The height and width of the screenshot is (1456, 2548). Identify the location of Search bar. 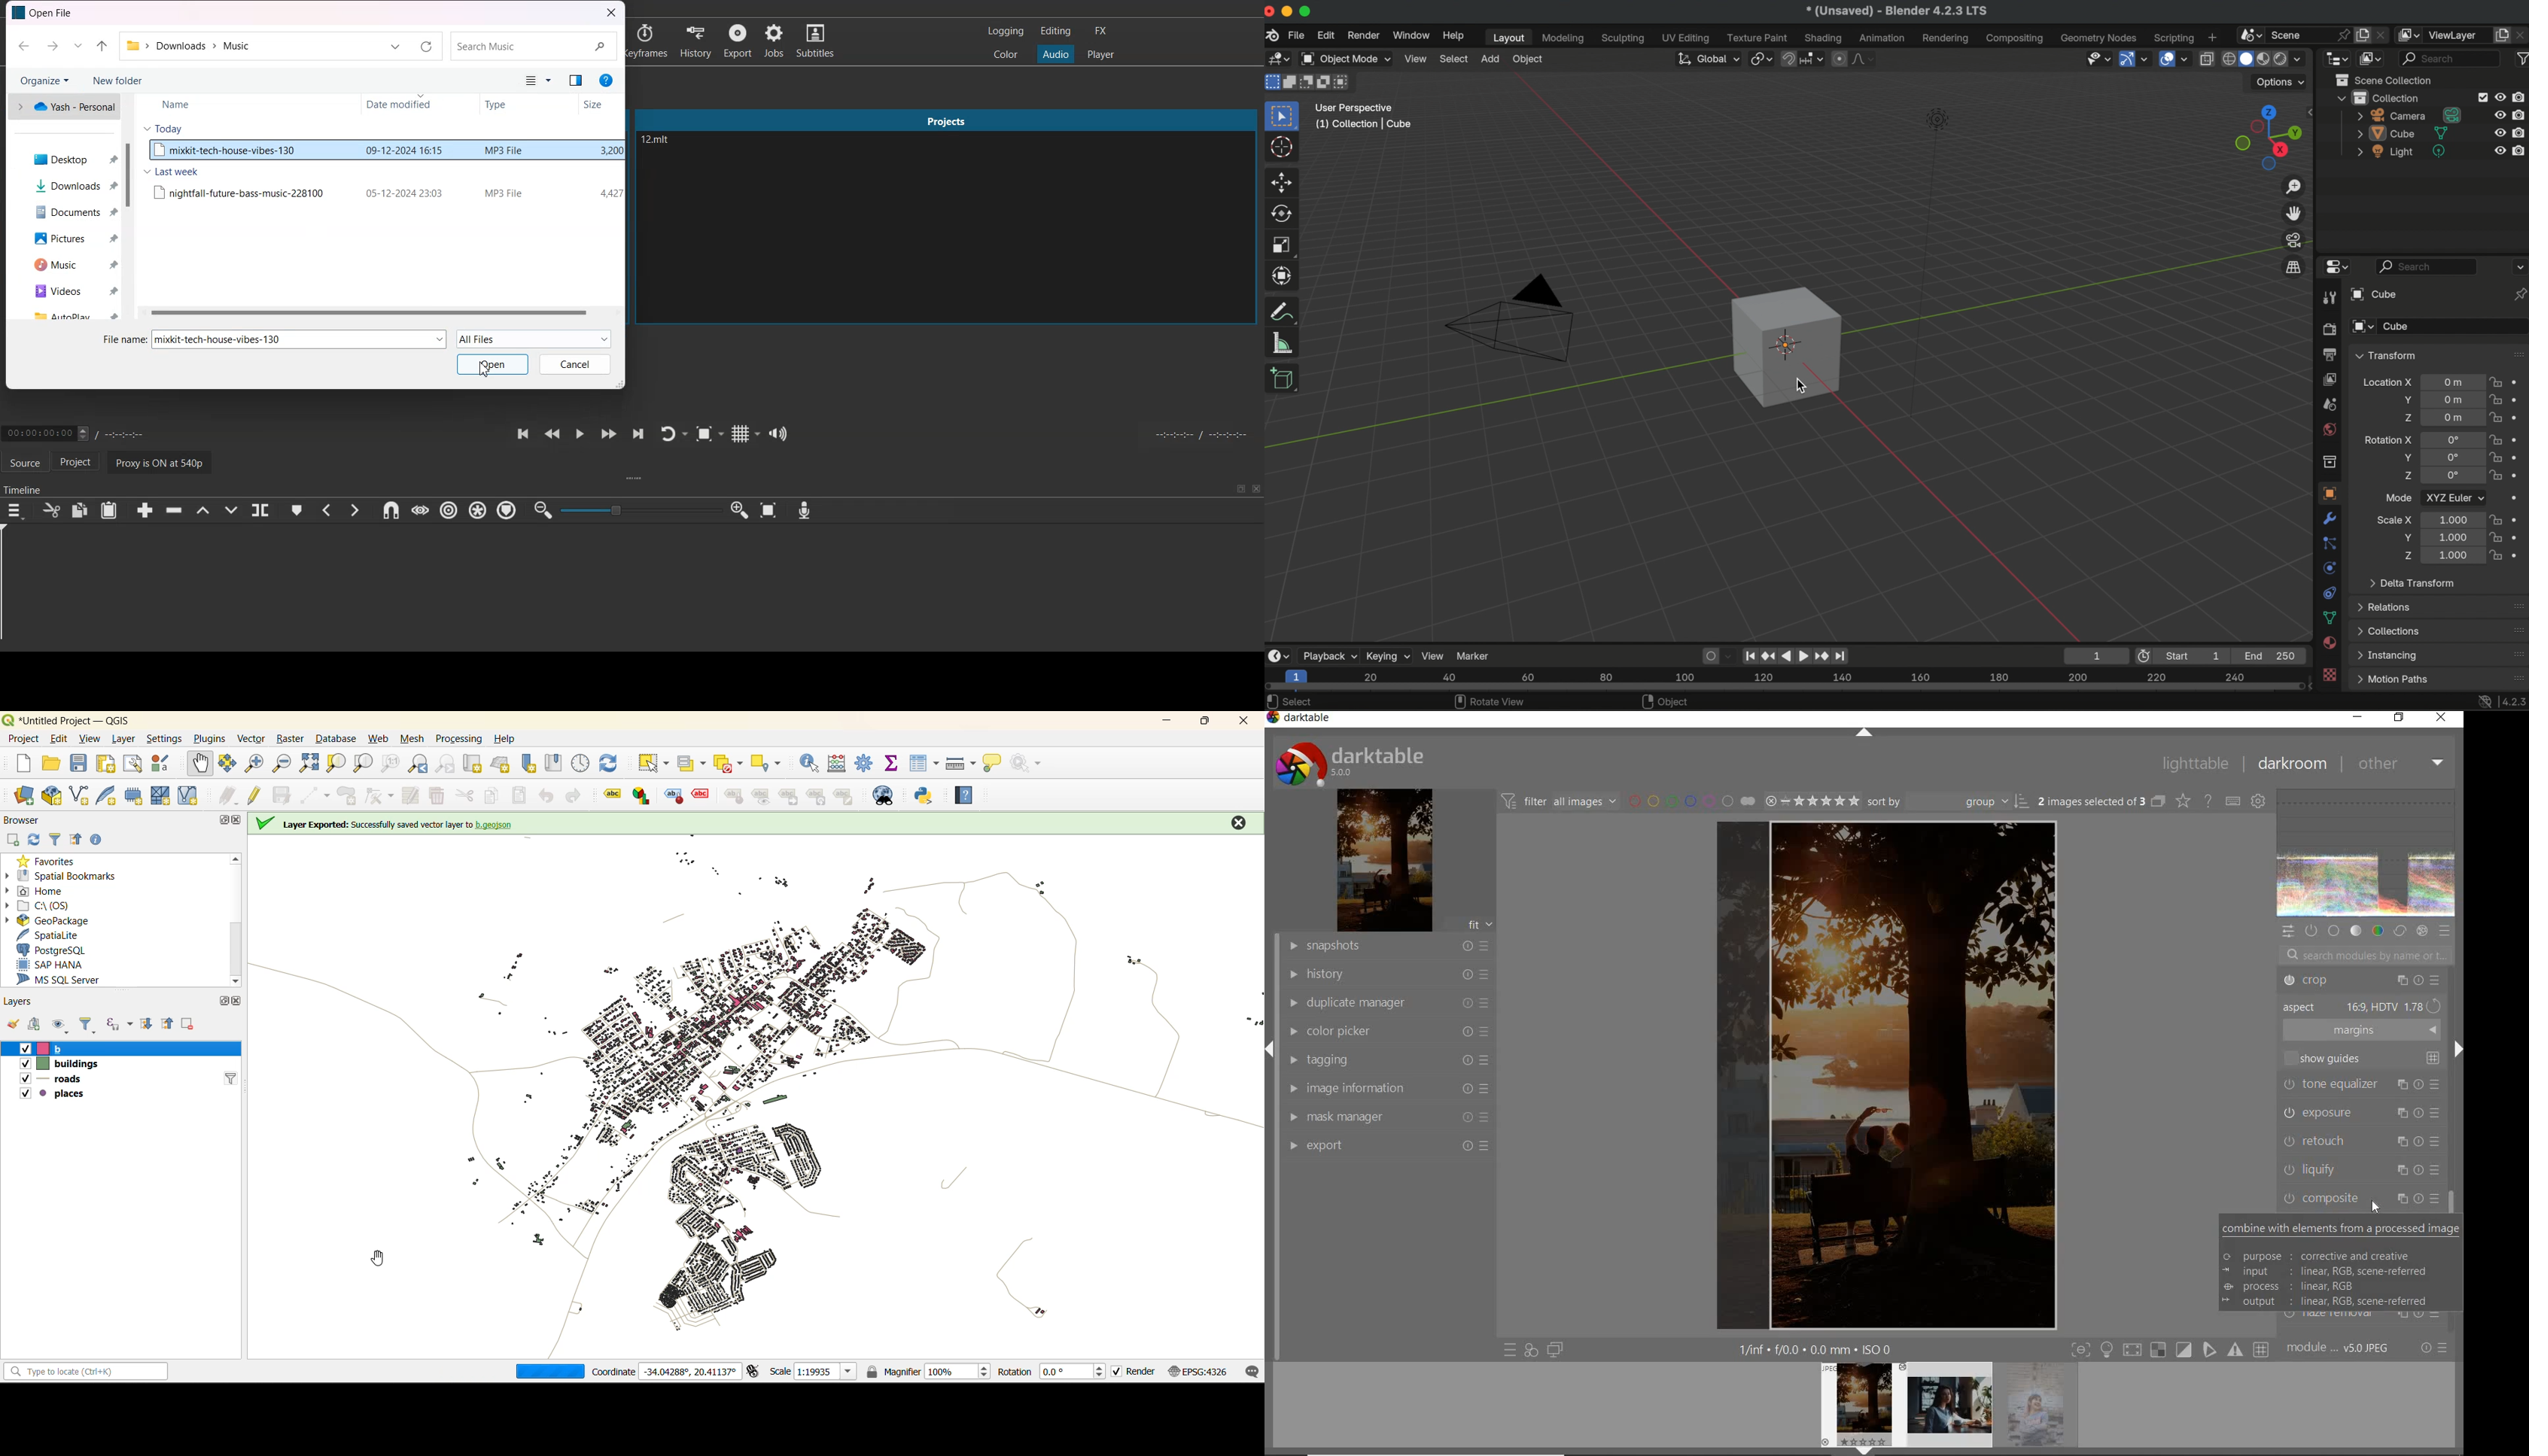
(533, 47).